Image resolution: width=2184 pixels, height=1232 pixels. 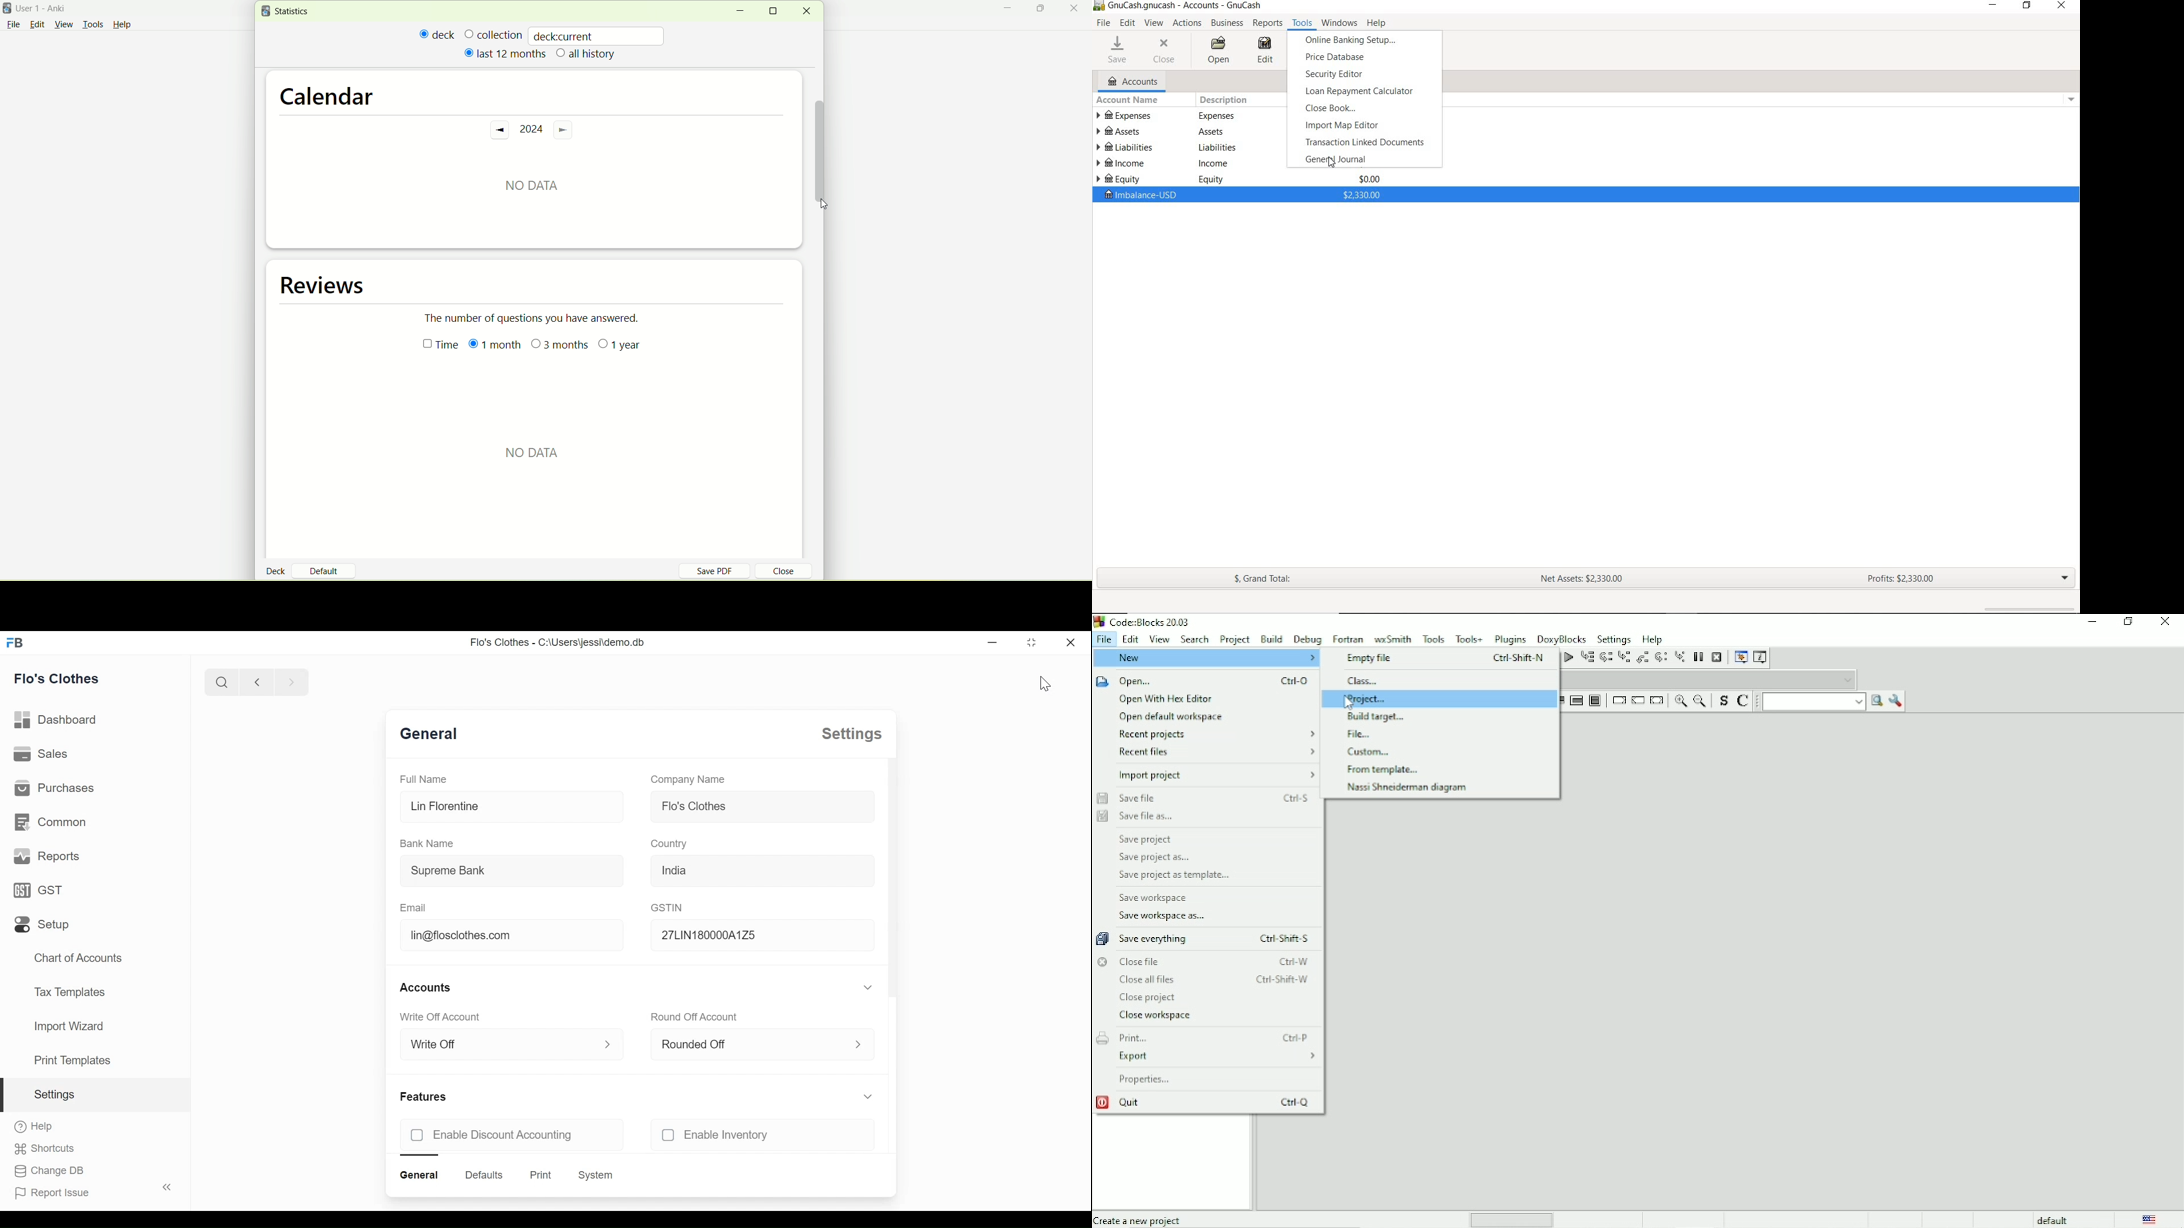 I want to click on LOAN REPAYMENT CALCULATOR, so click(x=1365, y=92).